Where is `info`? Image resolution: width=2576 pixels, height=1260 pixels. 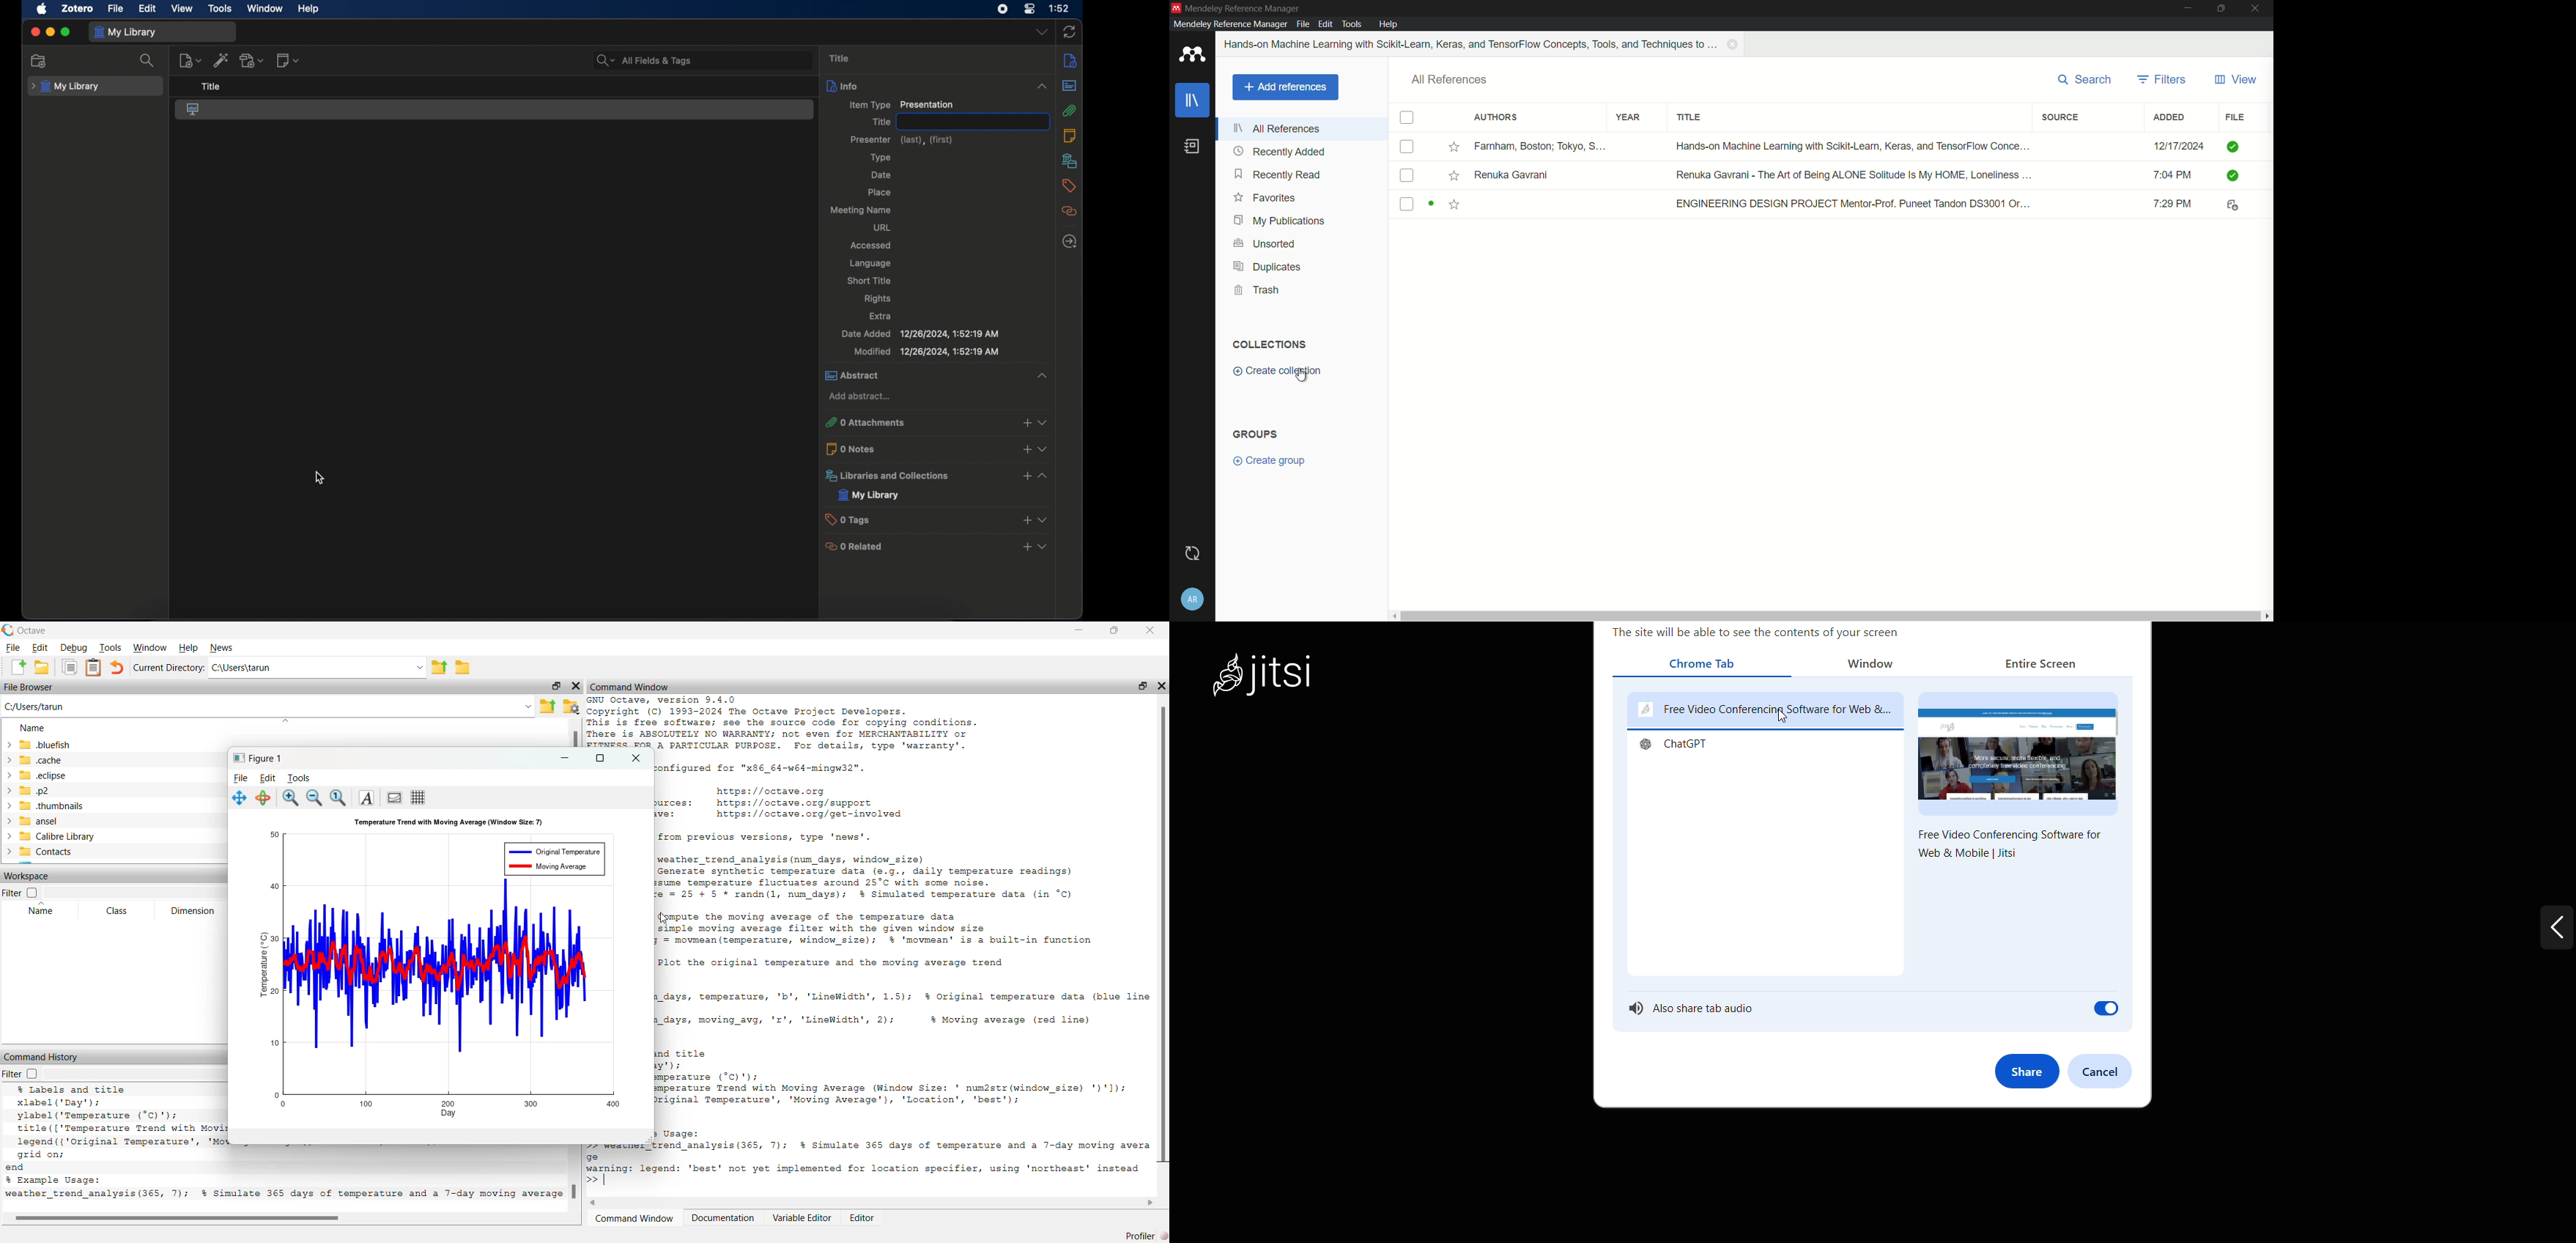
info is located at coordinates (937, 86).